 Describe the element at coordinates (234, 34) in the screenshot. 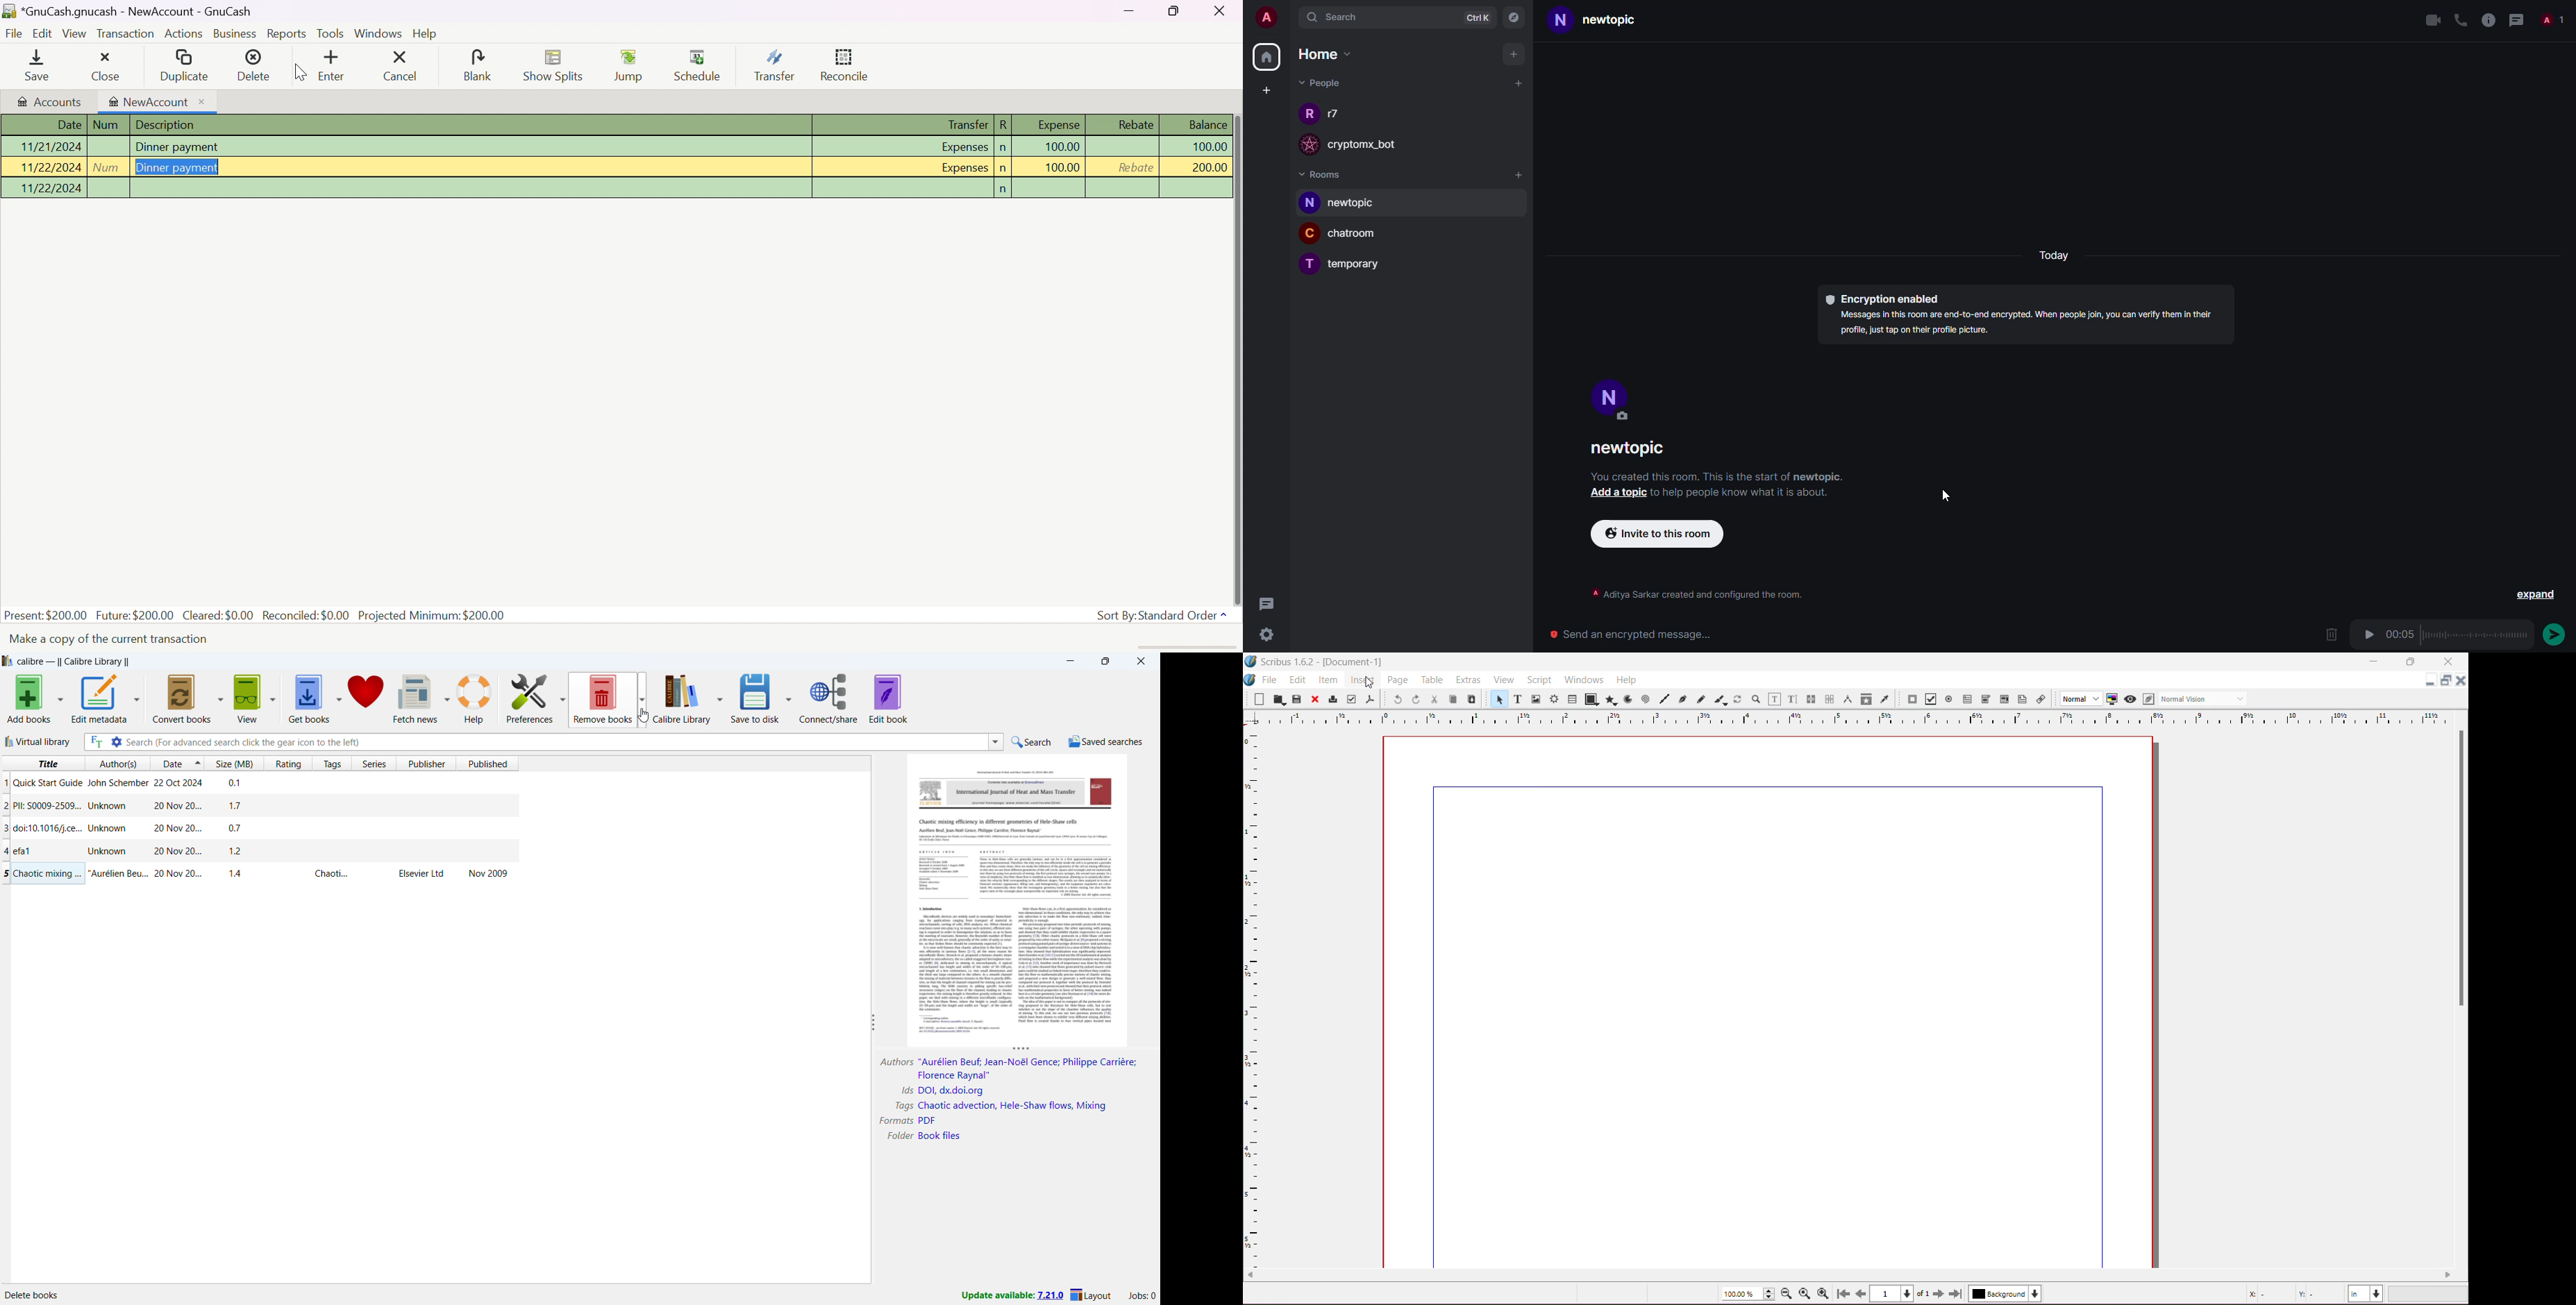

I see `Business` at that location.